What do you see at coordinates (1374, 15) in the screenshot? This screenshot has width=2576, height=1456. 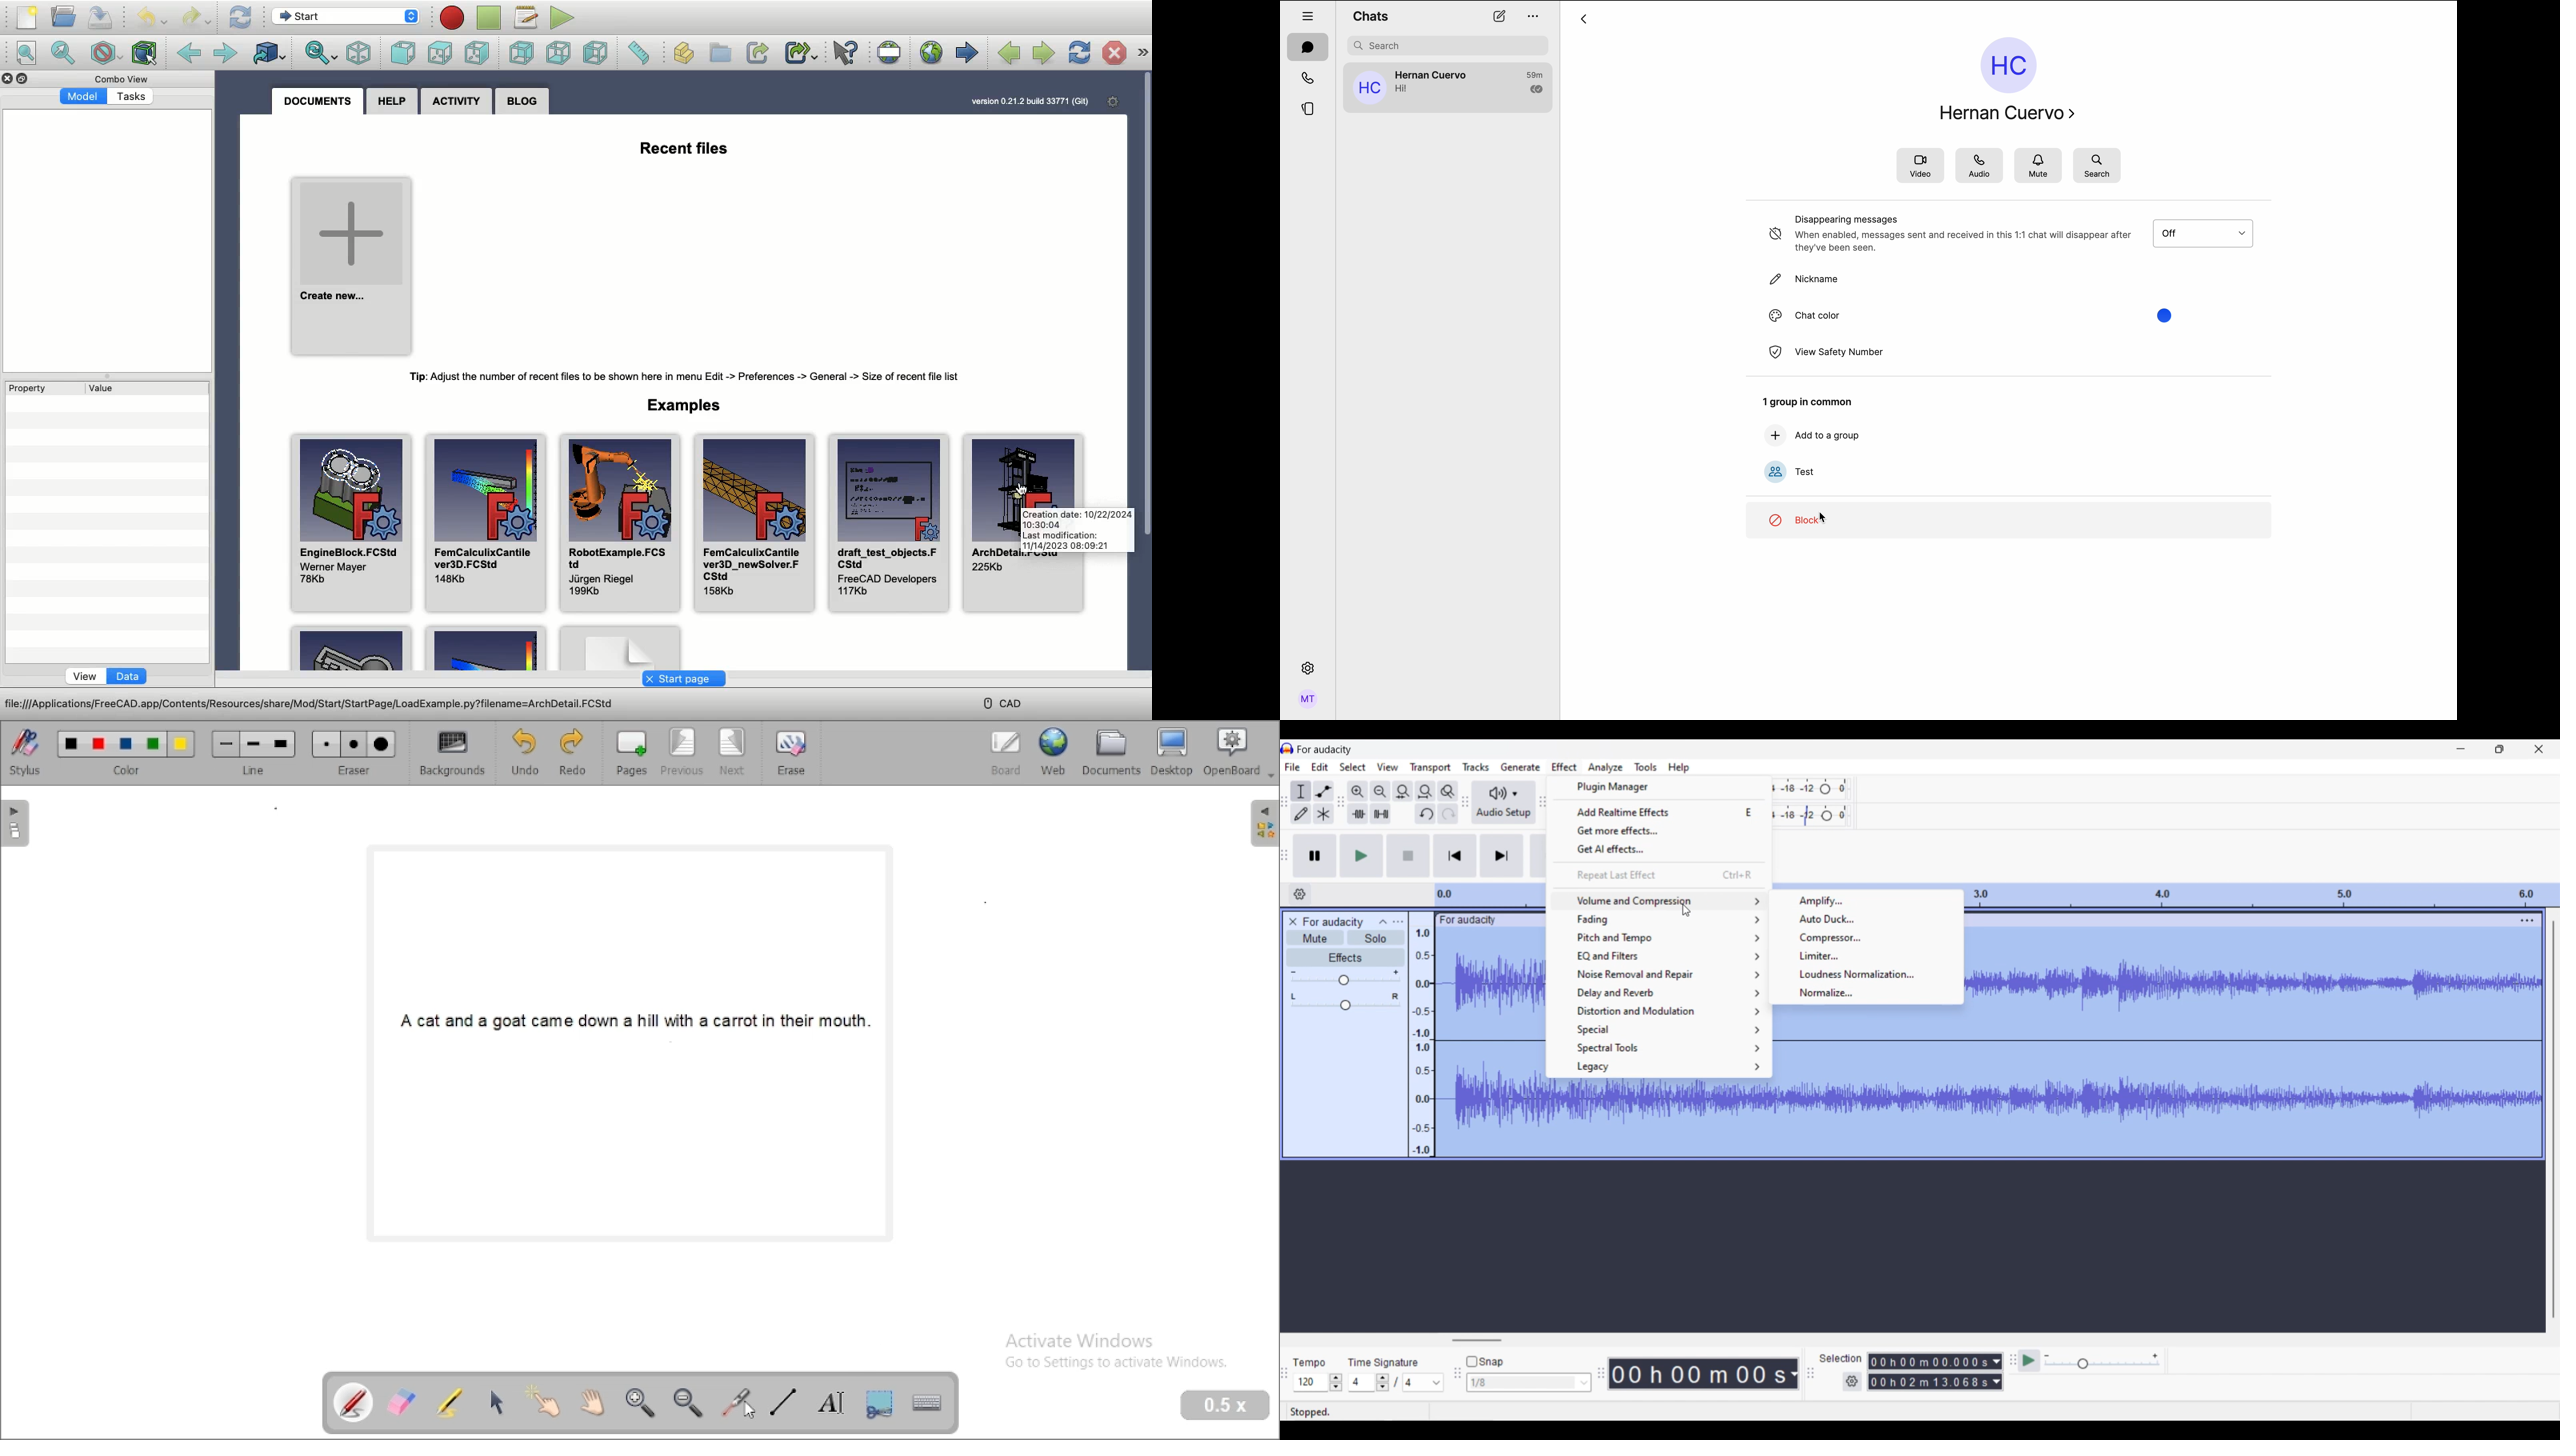 I see `chats` at bounding box center [1374, 15].